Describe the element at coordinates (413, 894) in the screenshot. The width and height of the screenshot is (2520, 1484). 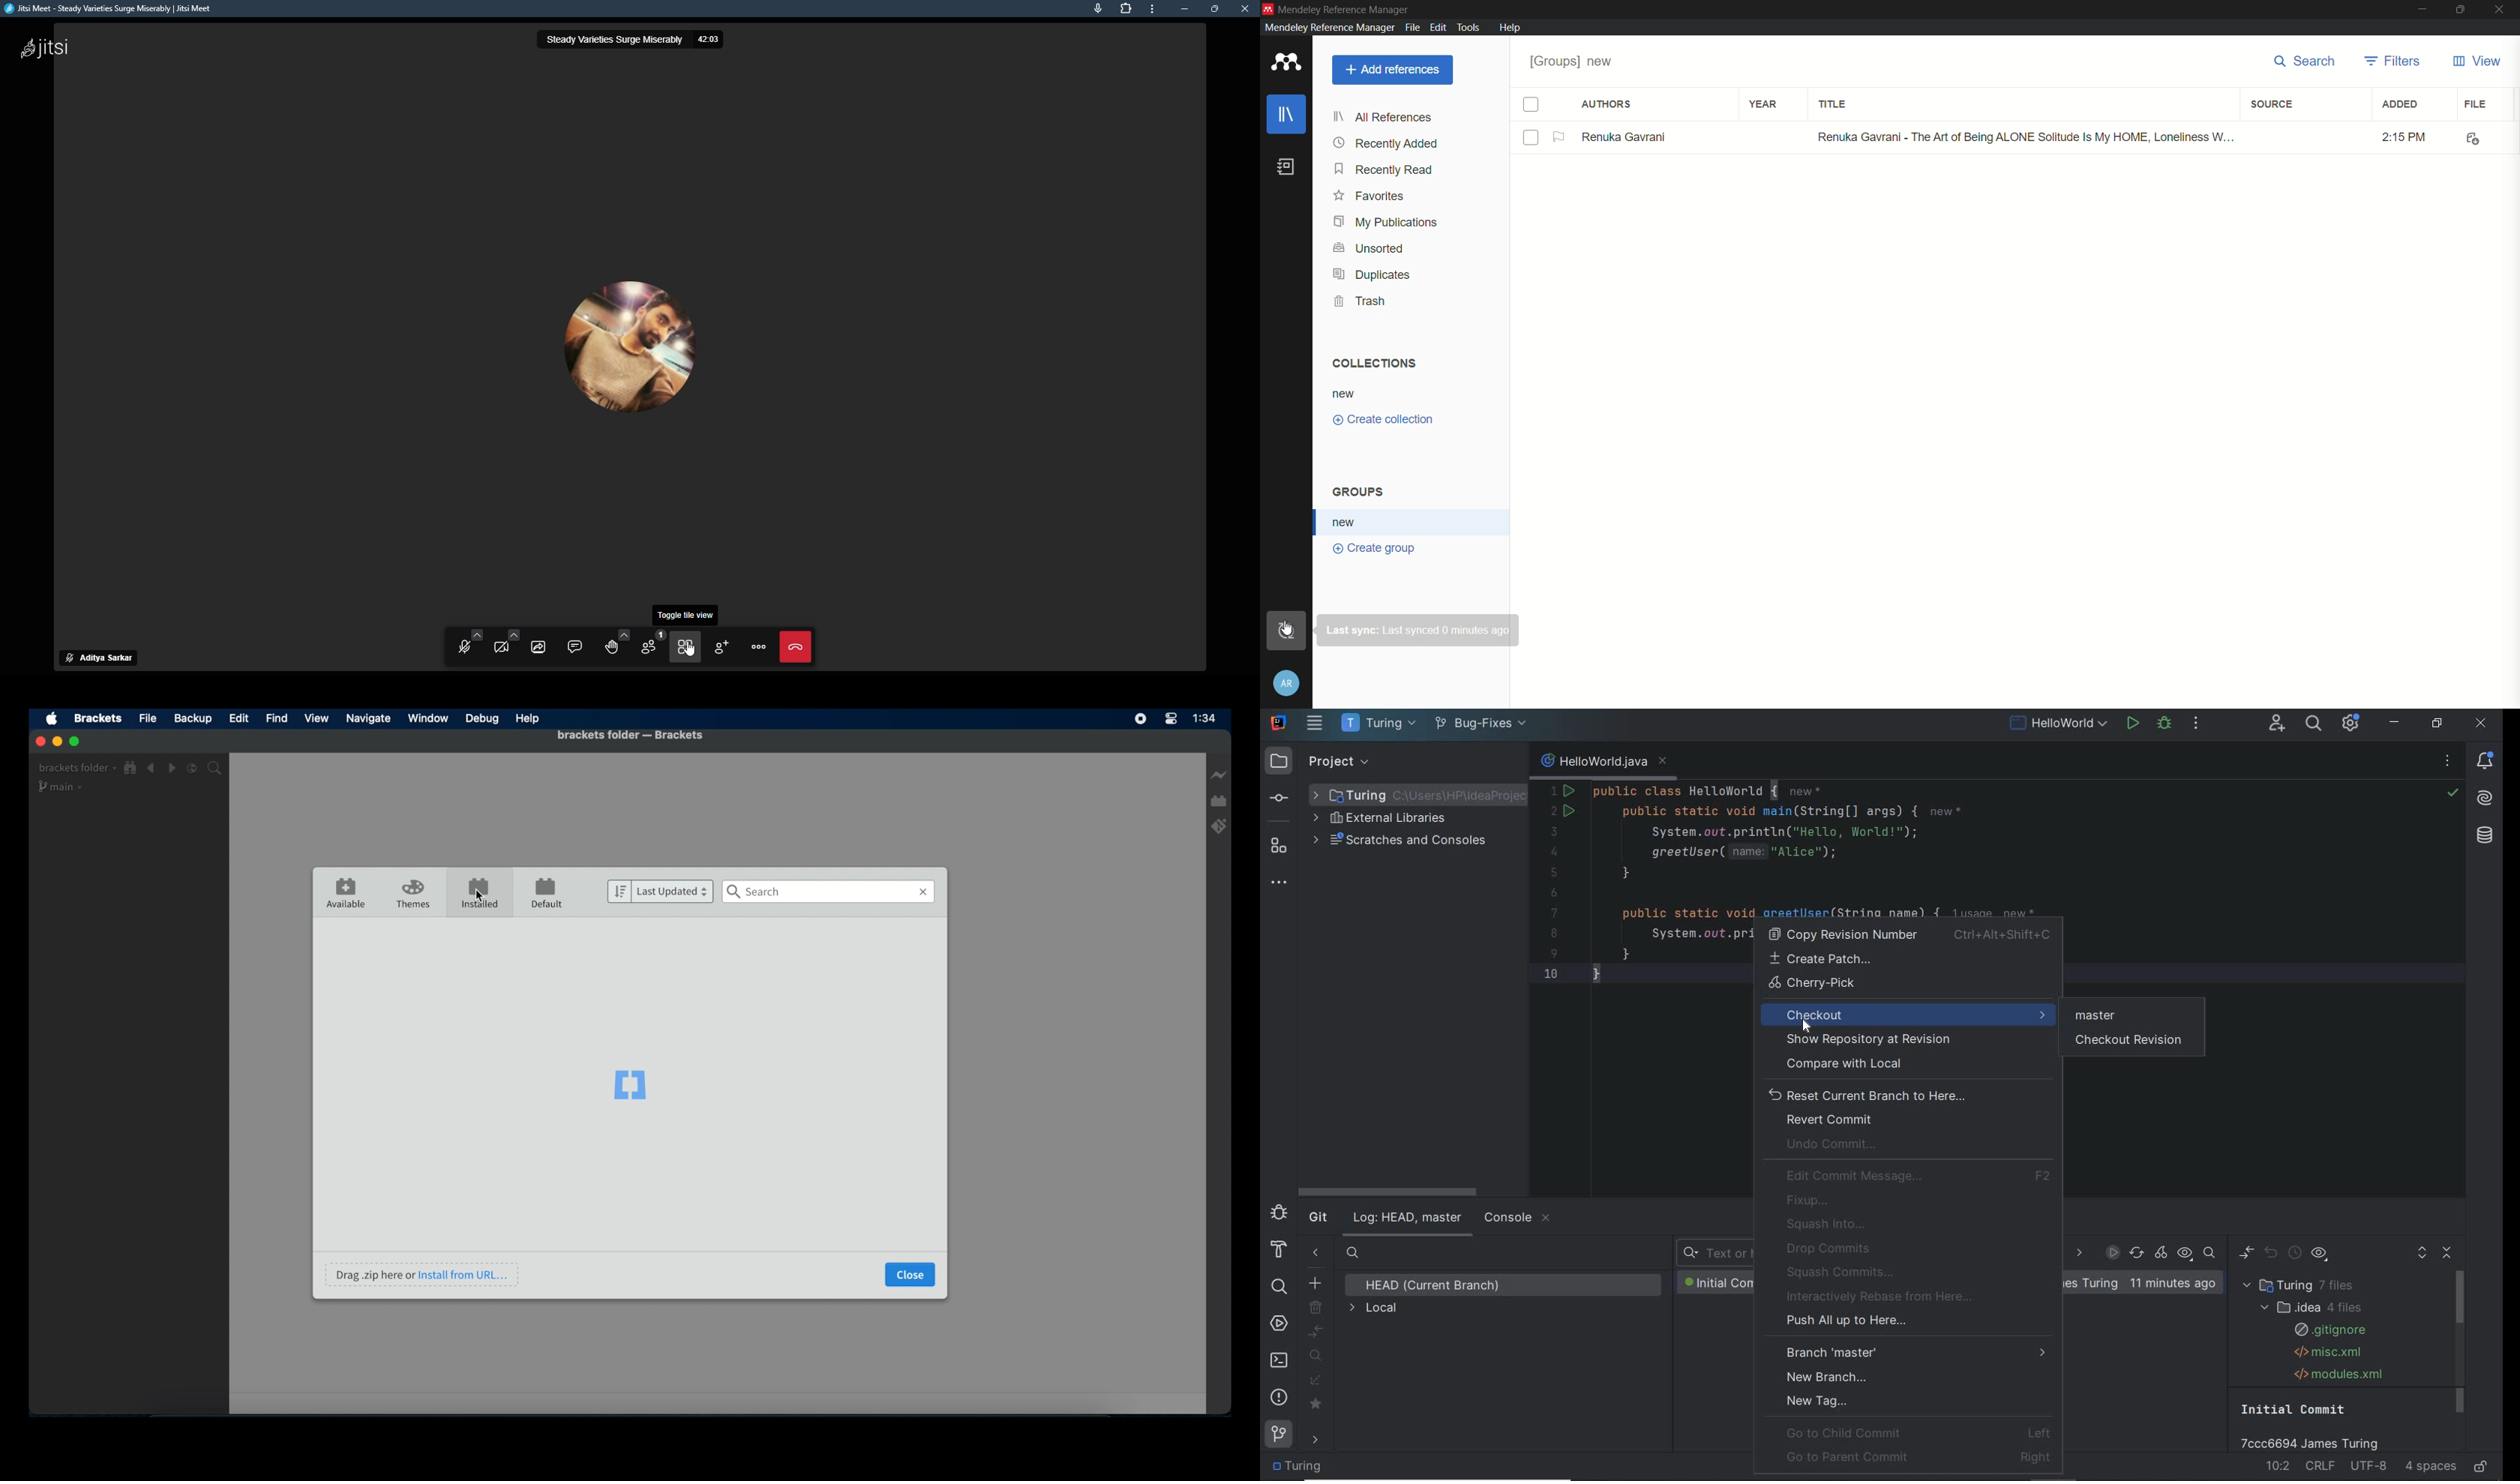
I see `themes` at that location.